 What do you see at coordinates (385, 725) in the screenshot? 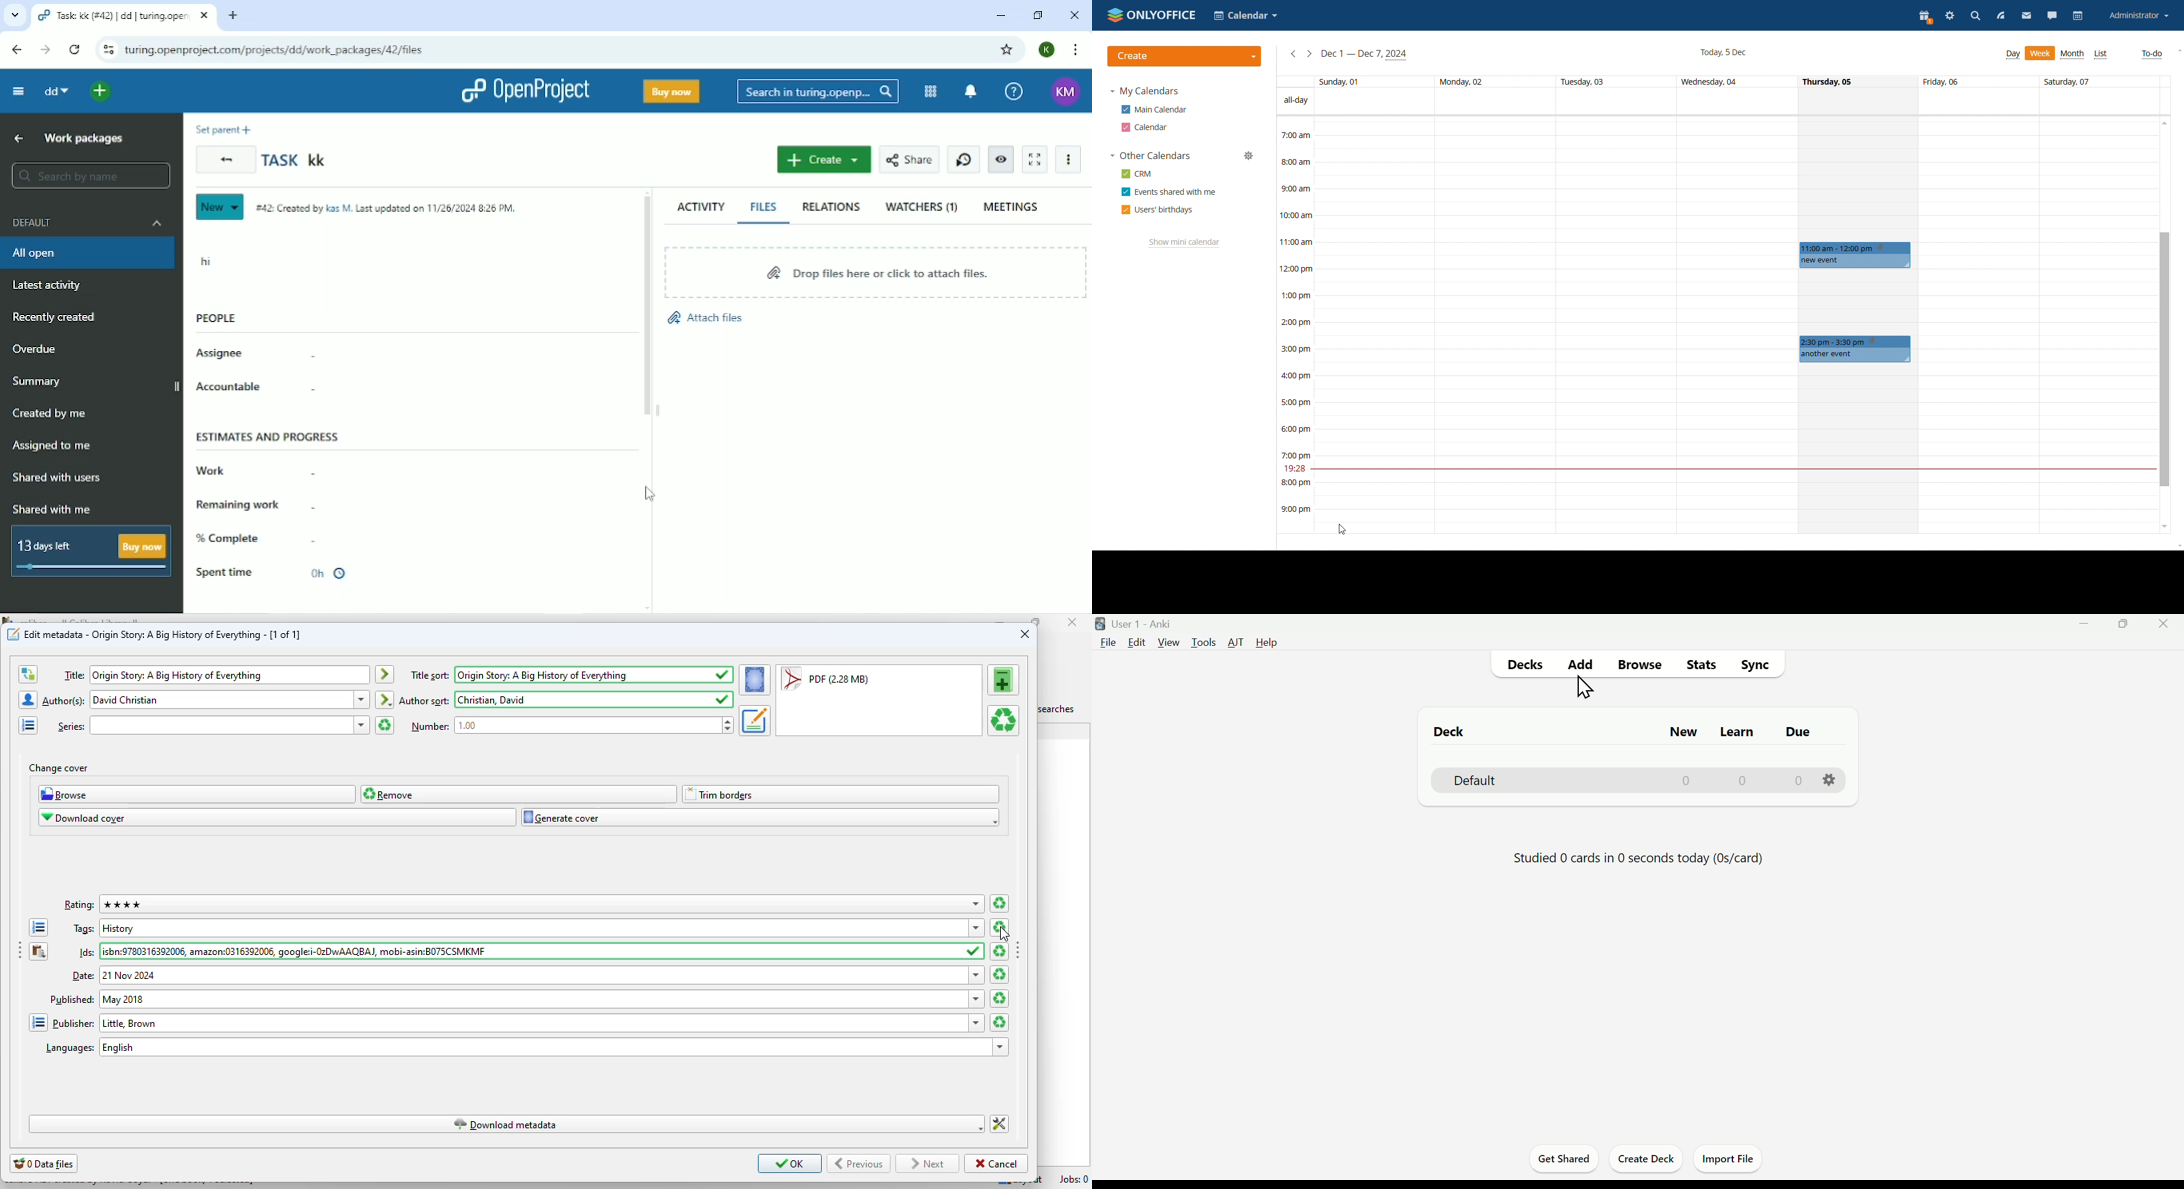
I see `clear series` at bounding box center [385, 725].